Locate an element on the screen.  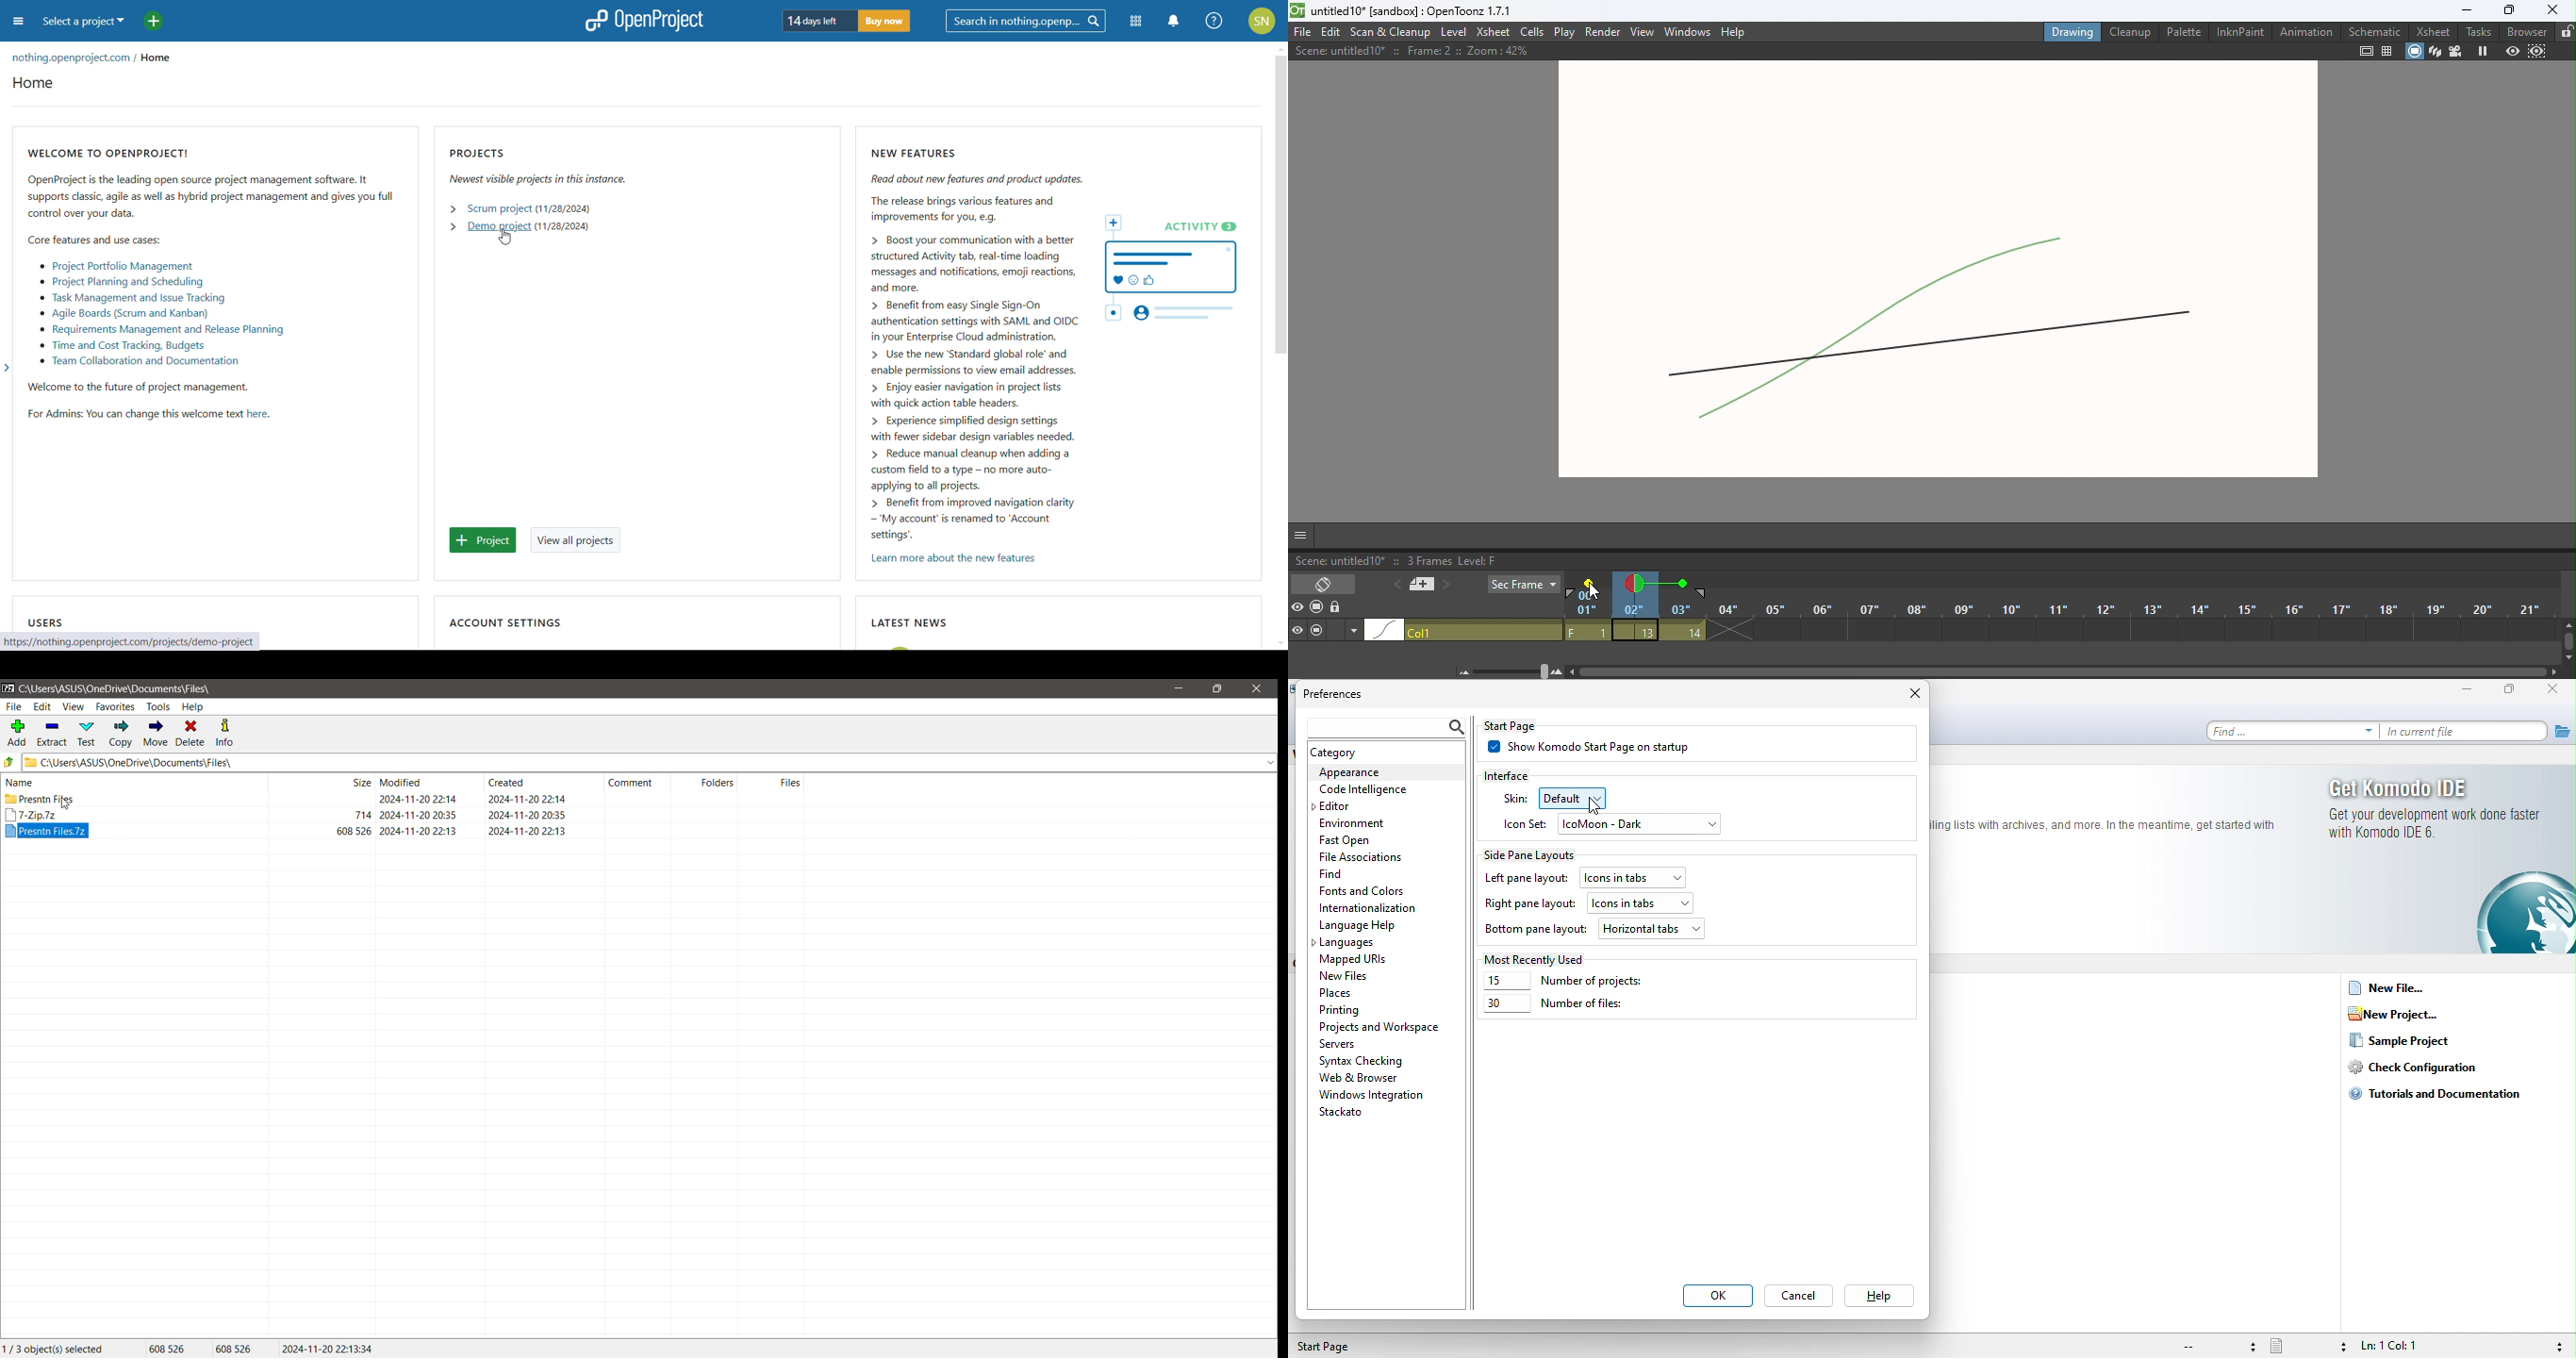
created is located at coordinates (507, 782).